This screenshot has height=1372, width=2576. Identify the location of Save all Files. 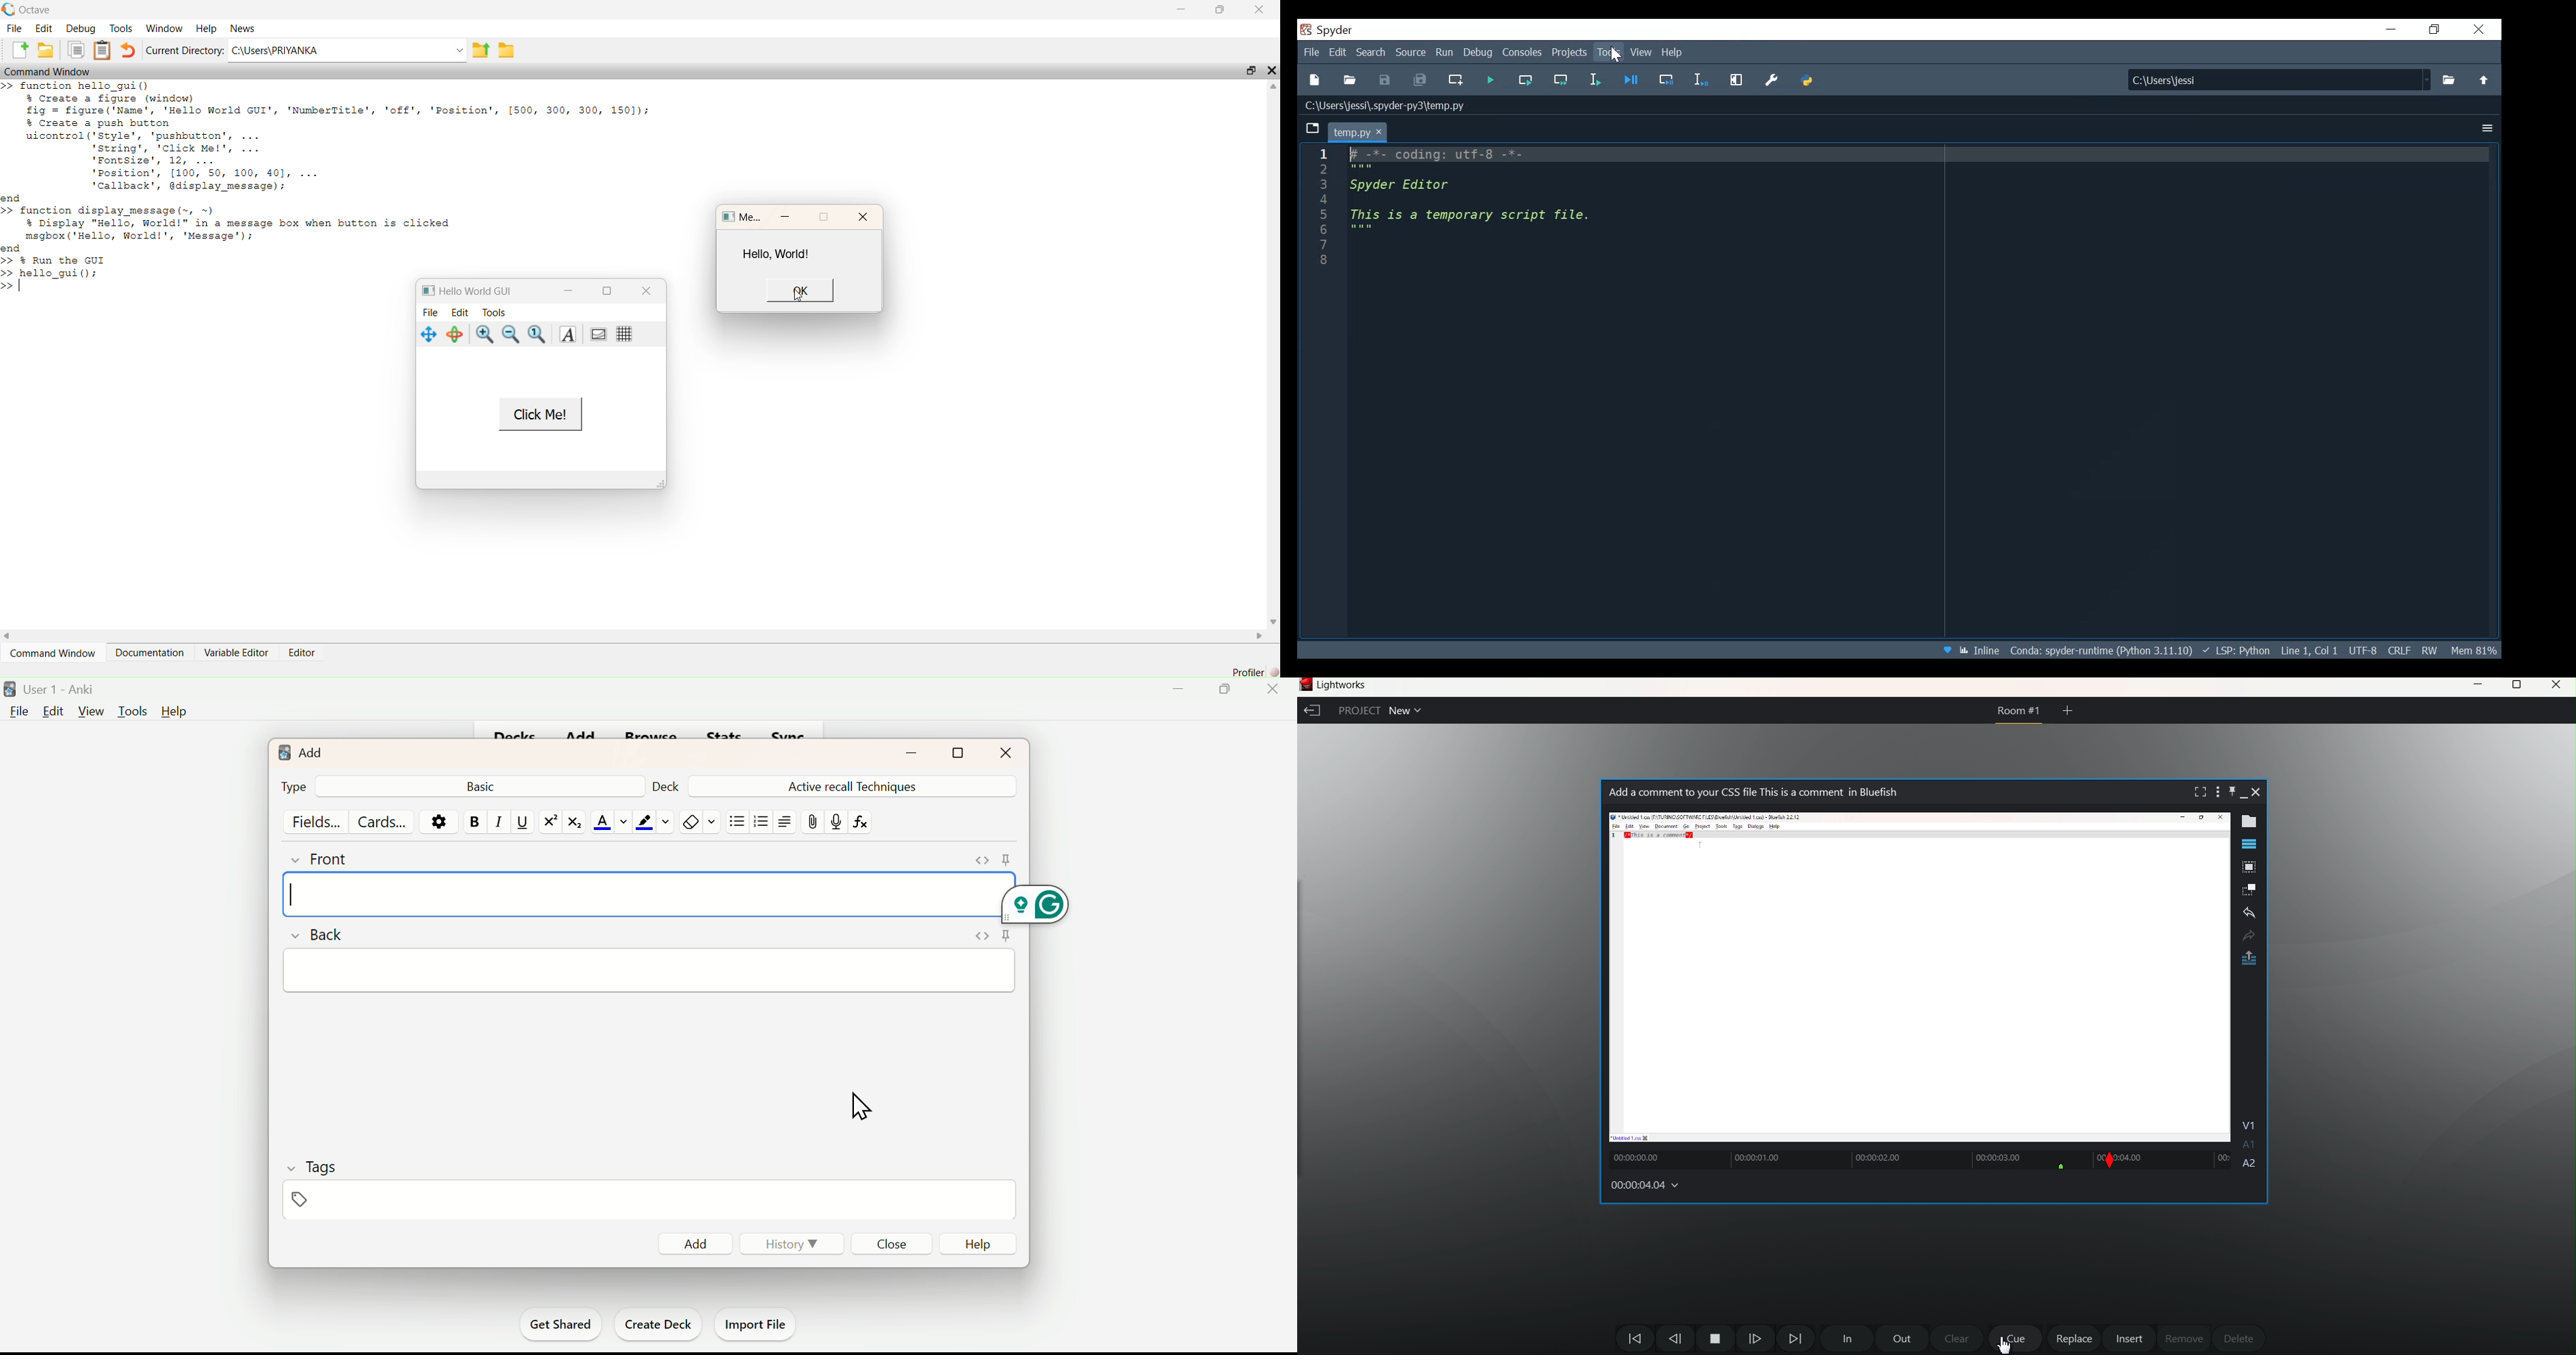
(1420, 80).